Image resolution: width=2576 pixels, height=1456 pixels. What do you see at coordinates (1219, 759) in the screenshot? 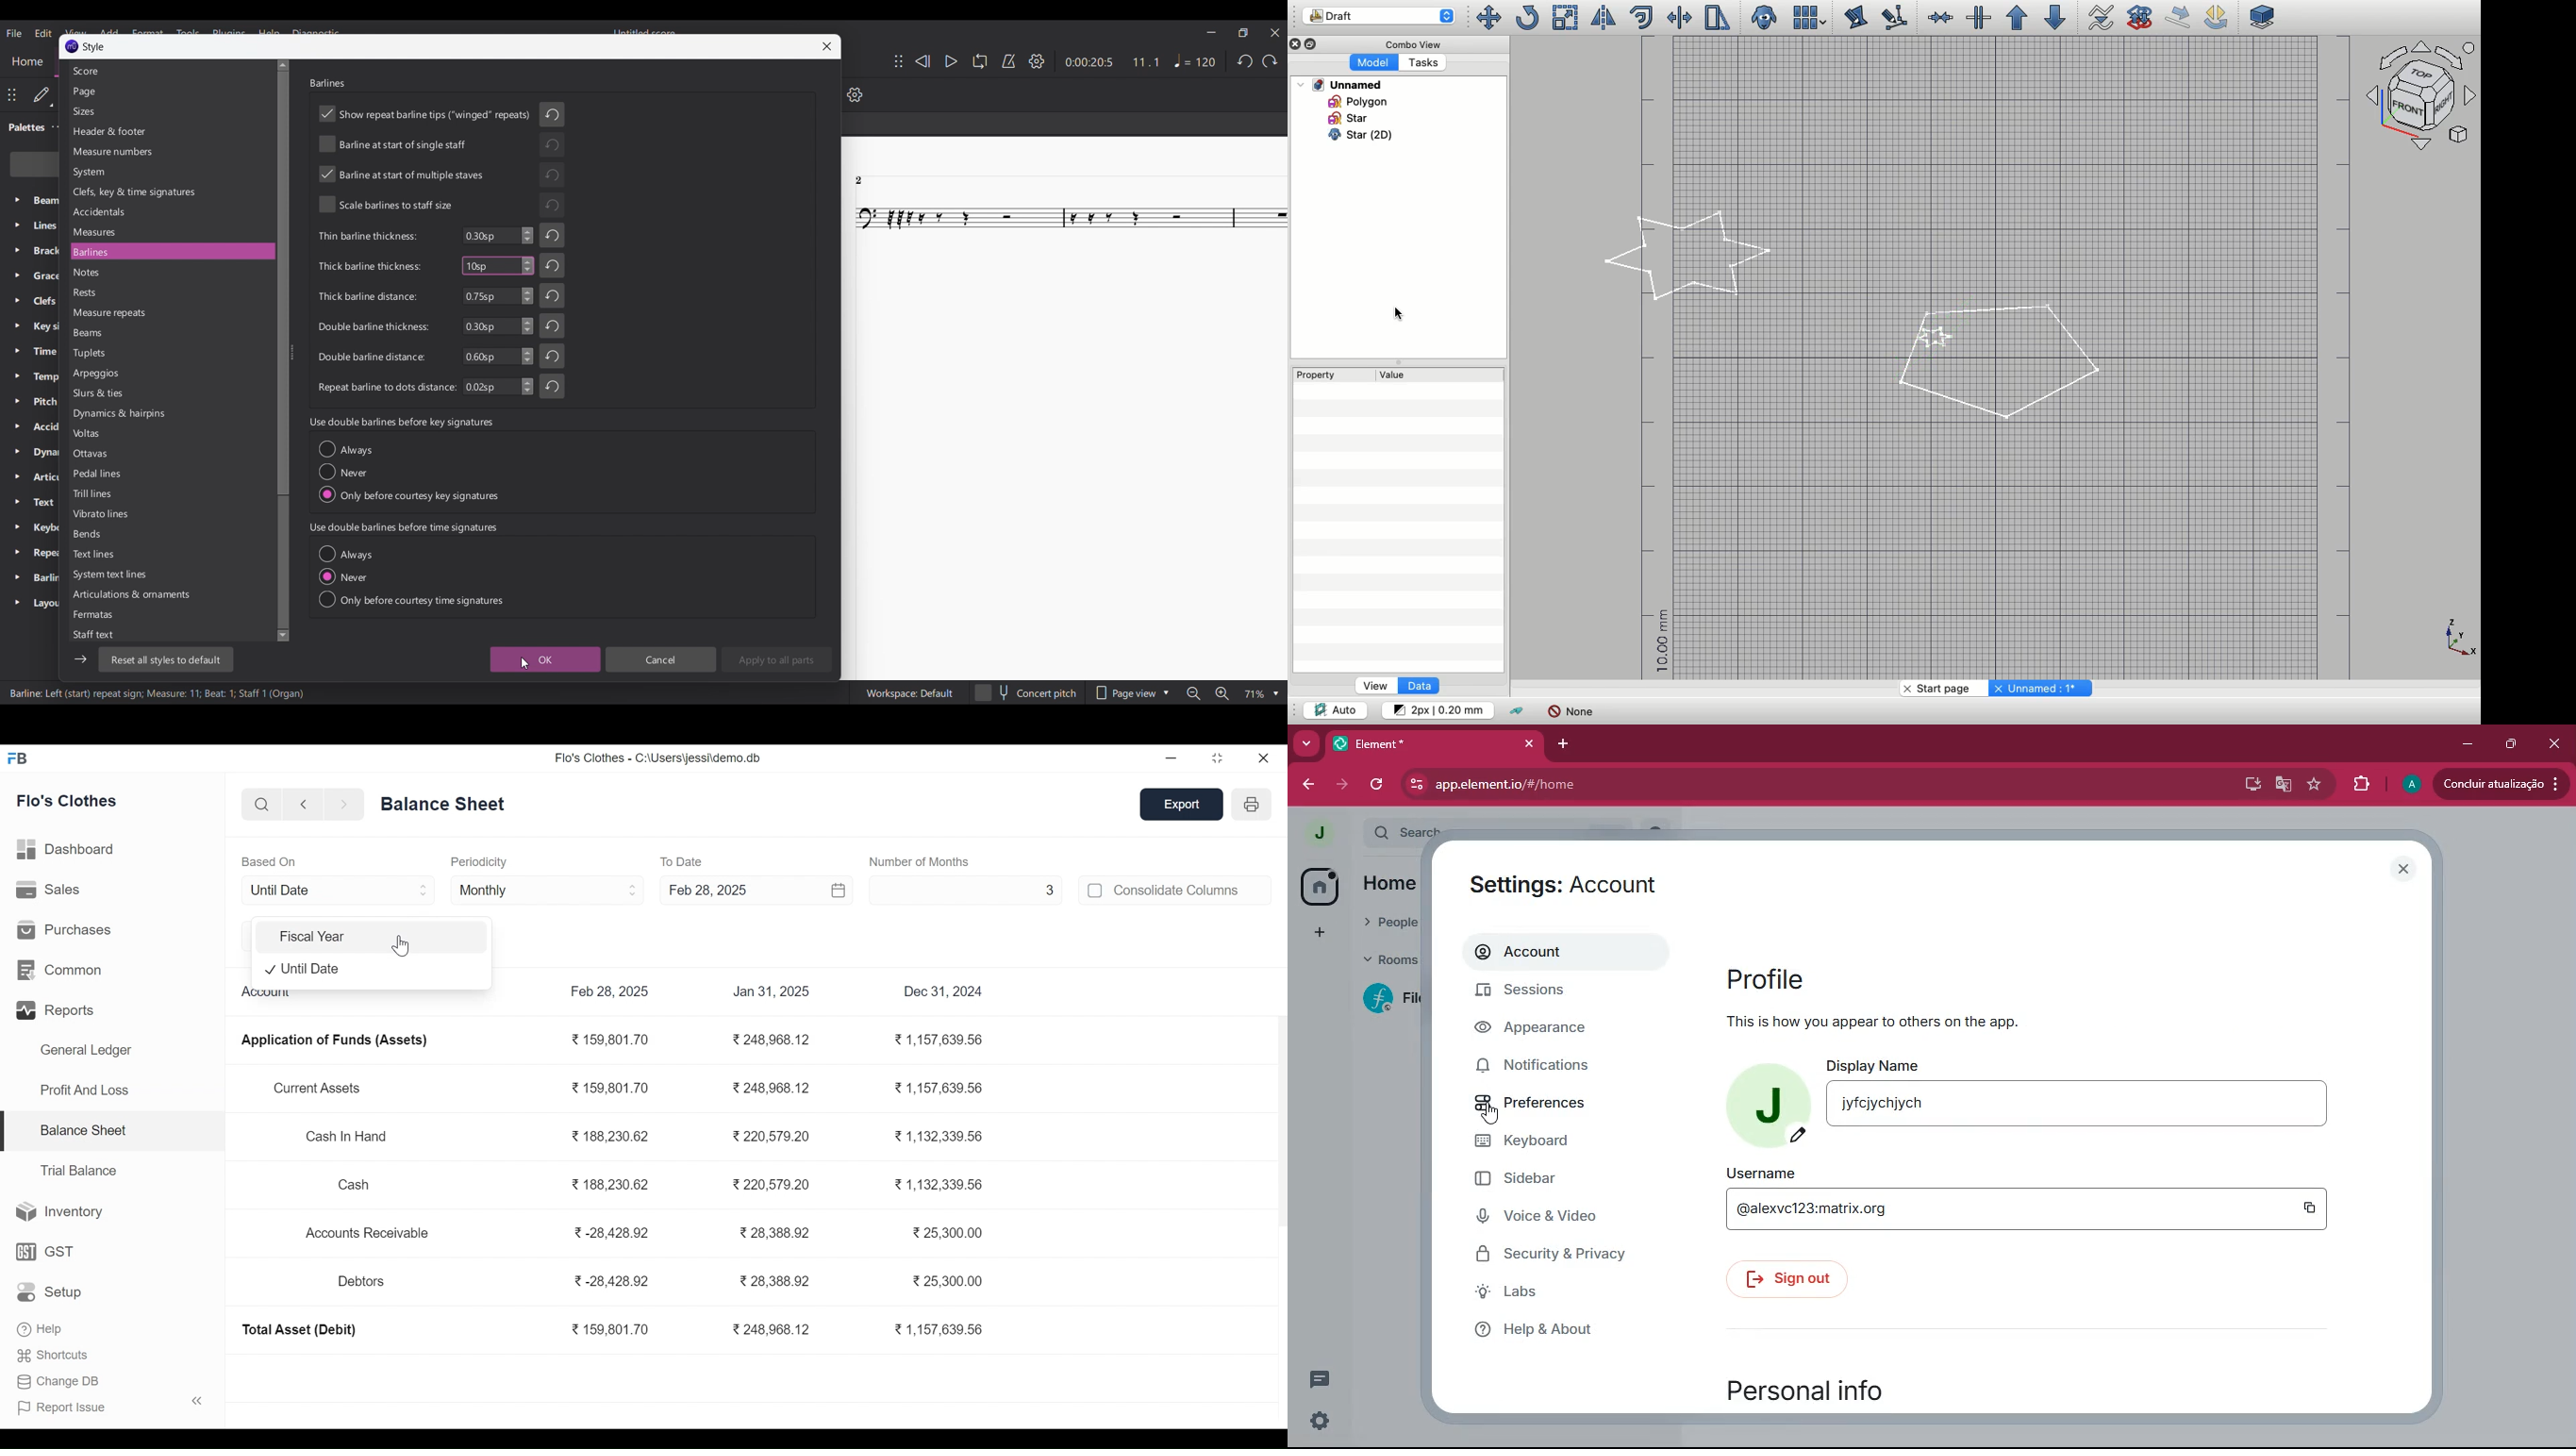
I see `restore view` at bounding box center [1219, 759].